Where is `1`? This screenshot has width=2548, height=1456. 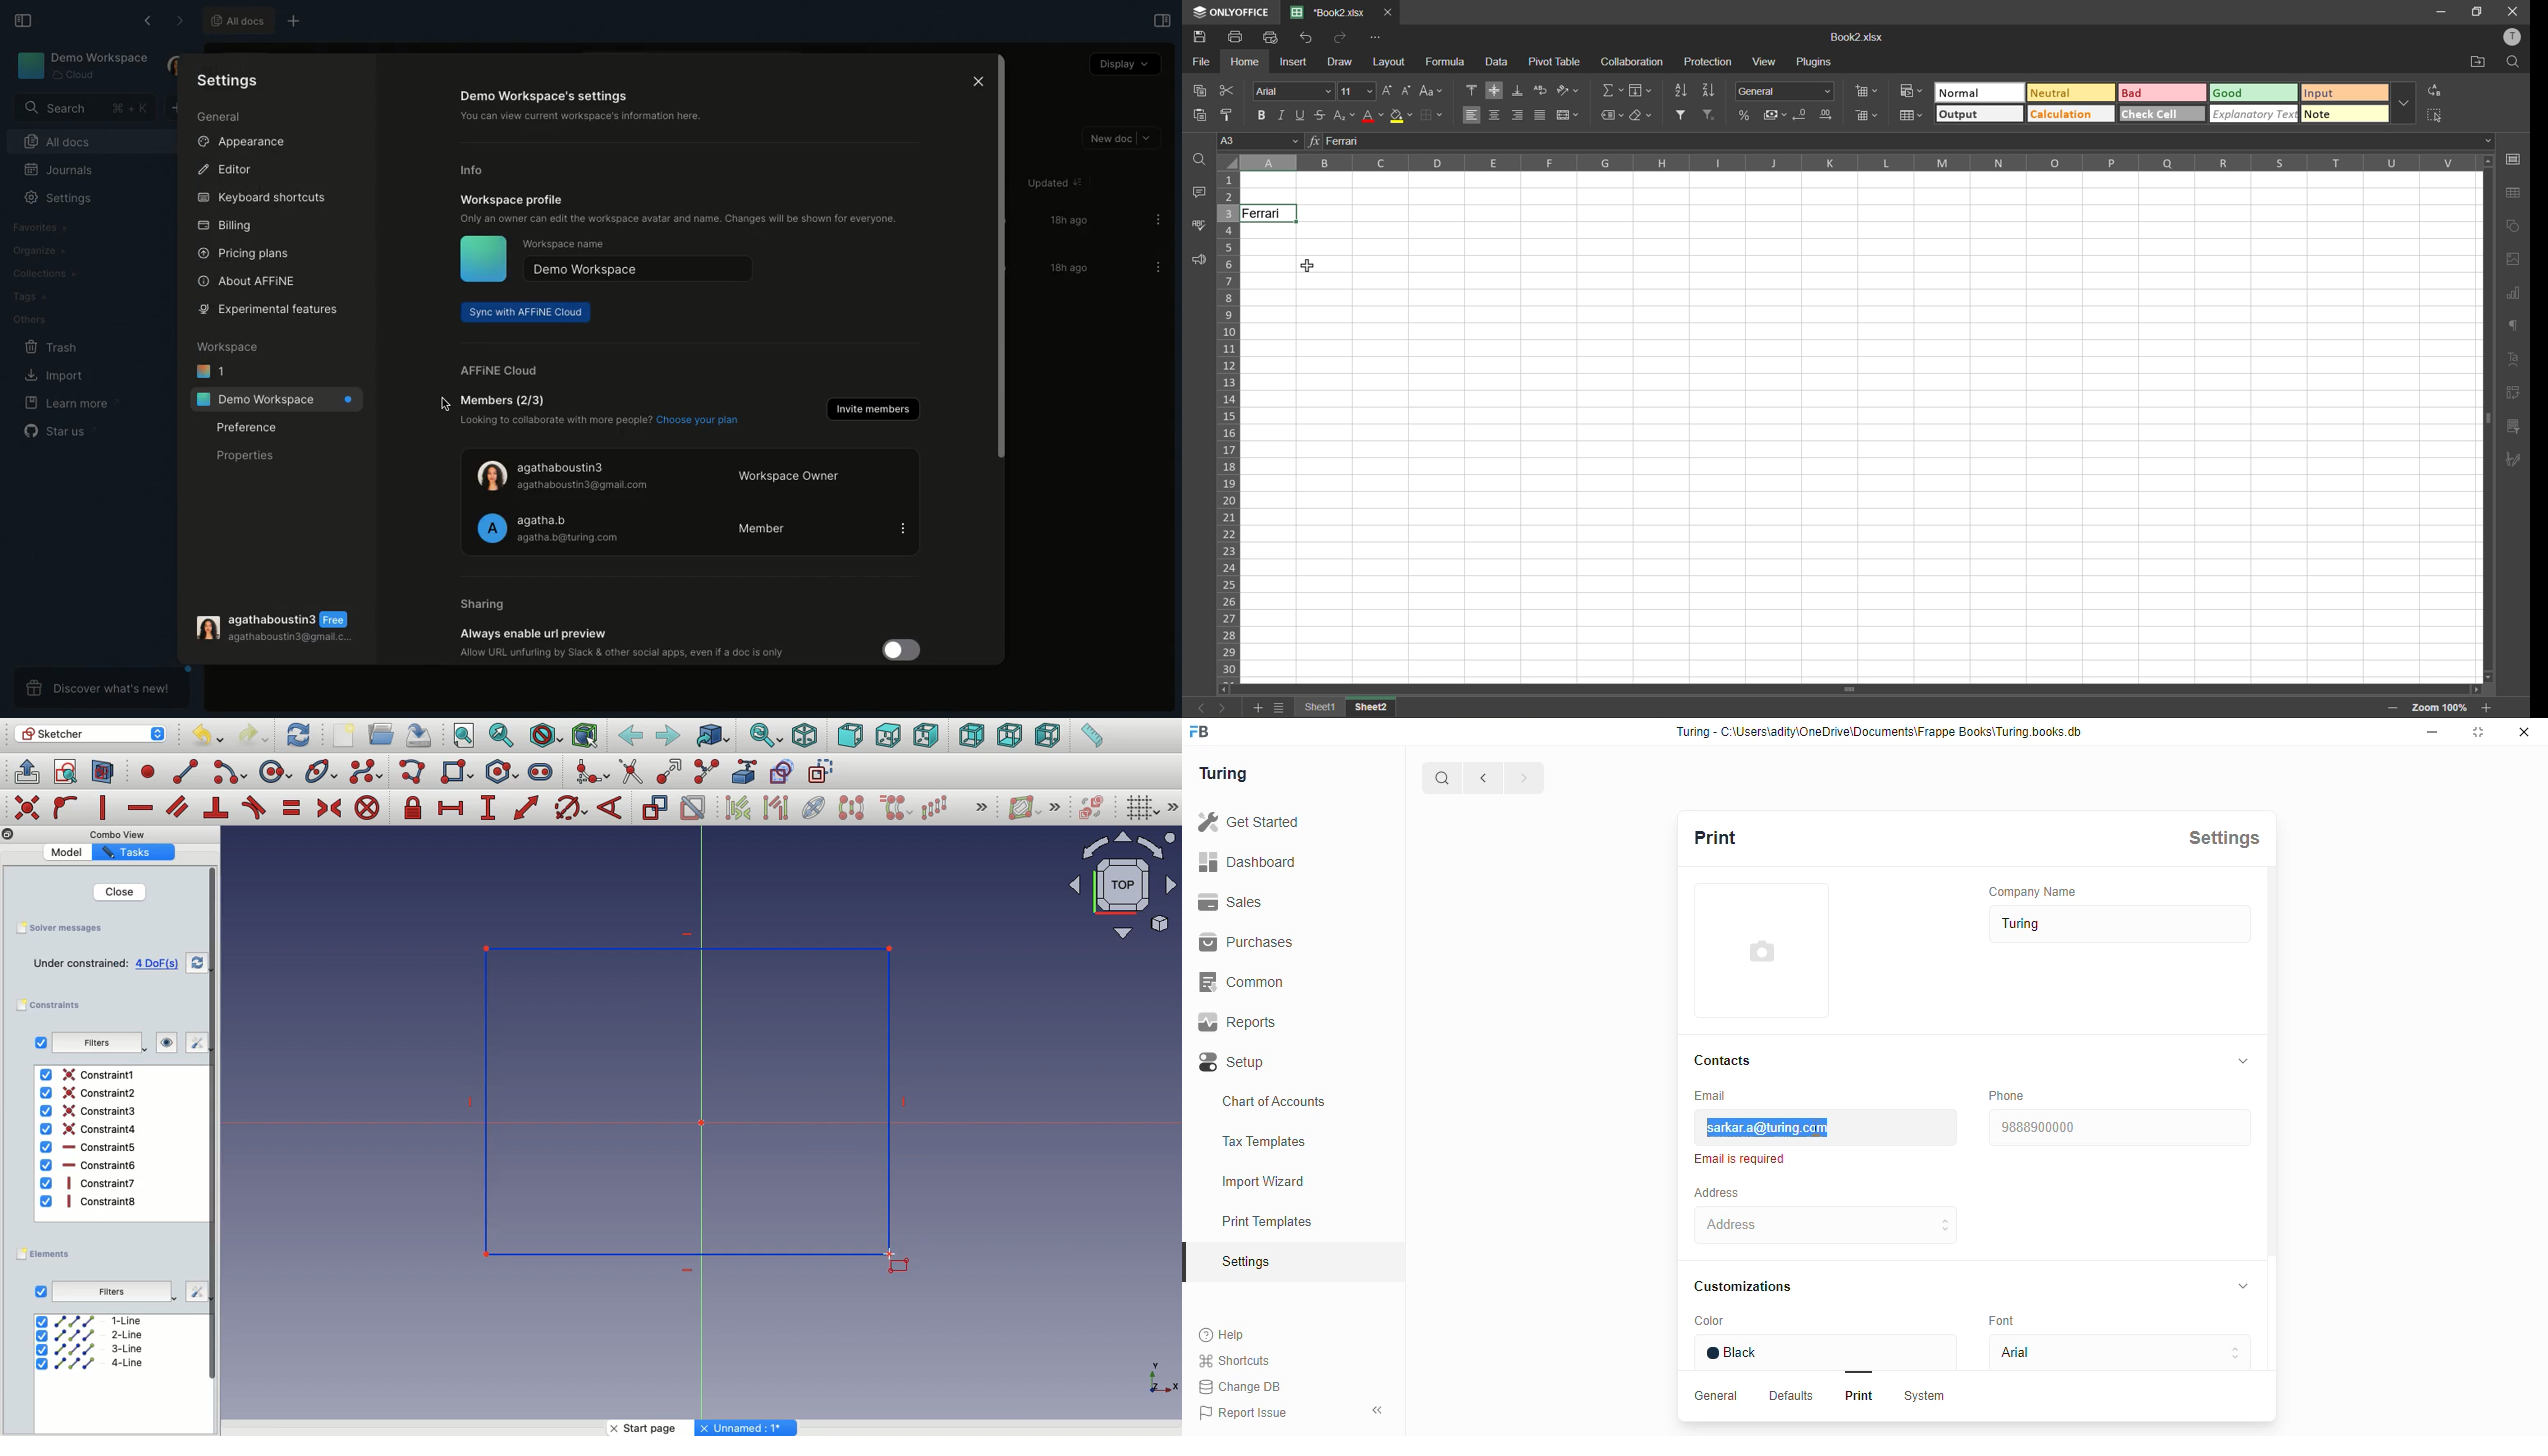
1 is located at coordinates (214, 369).